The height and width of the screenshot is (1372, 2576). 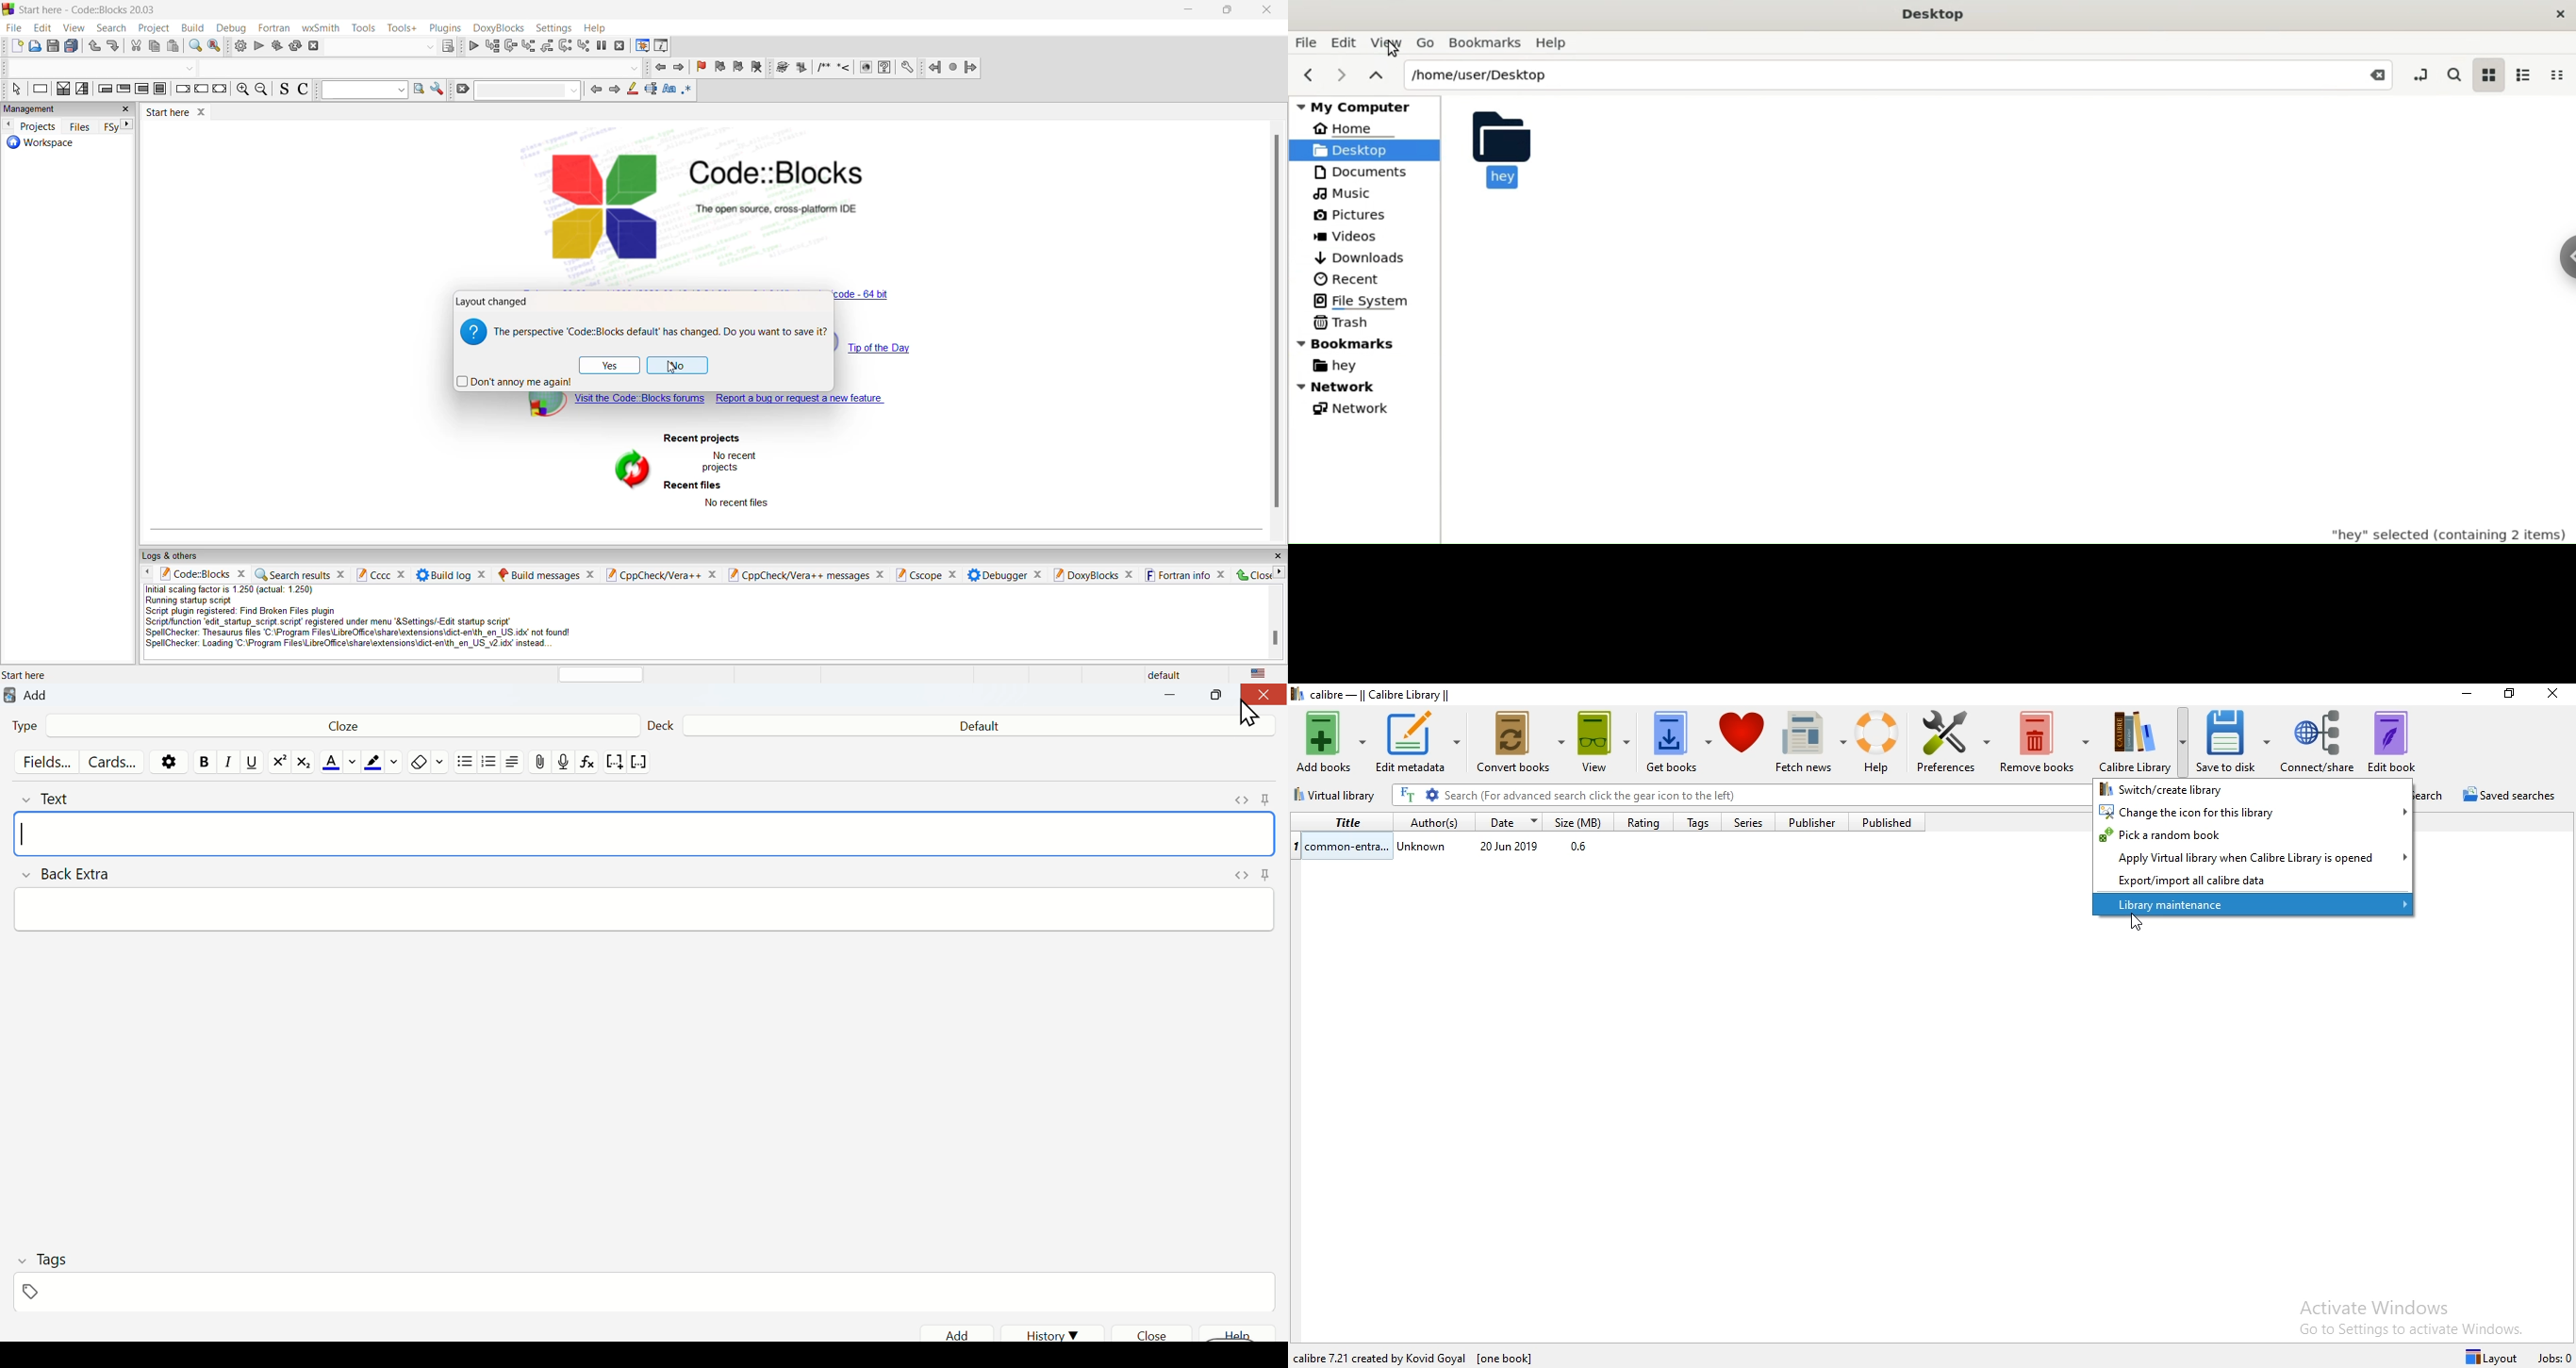 What do you see at coordinates (65, 91) in the screenshot?
I see `decision` at bounding box center [65, 91].